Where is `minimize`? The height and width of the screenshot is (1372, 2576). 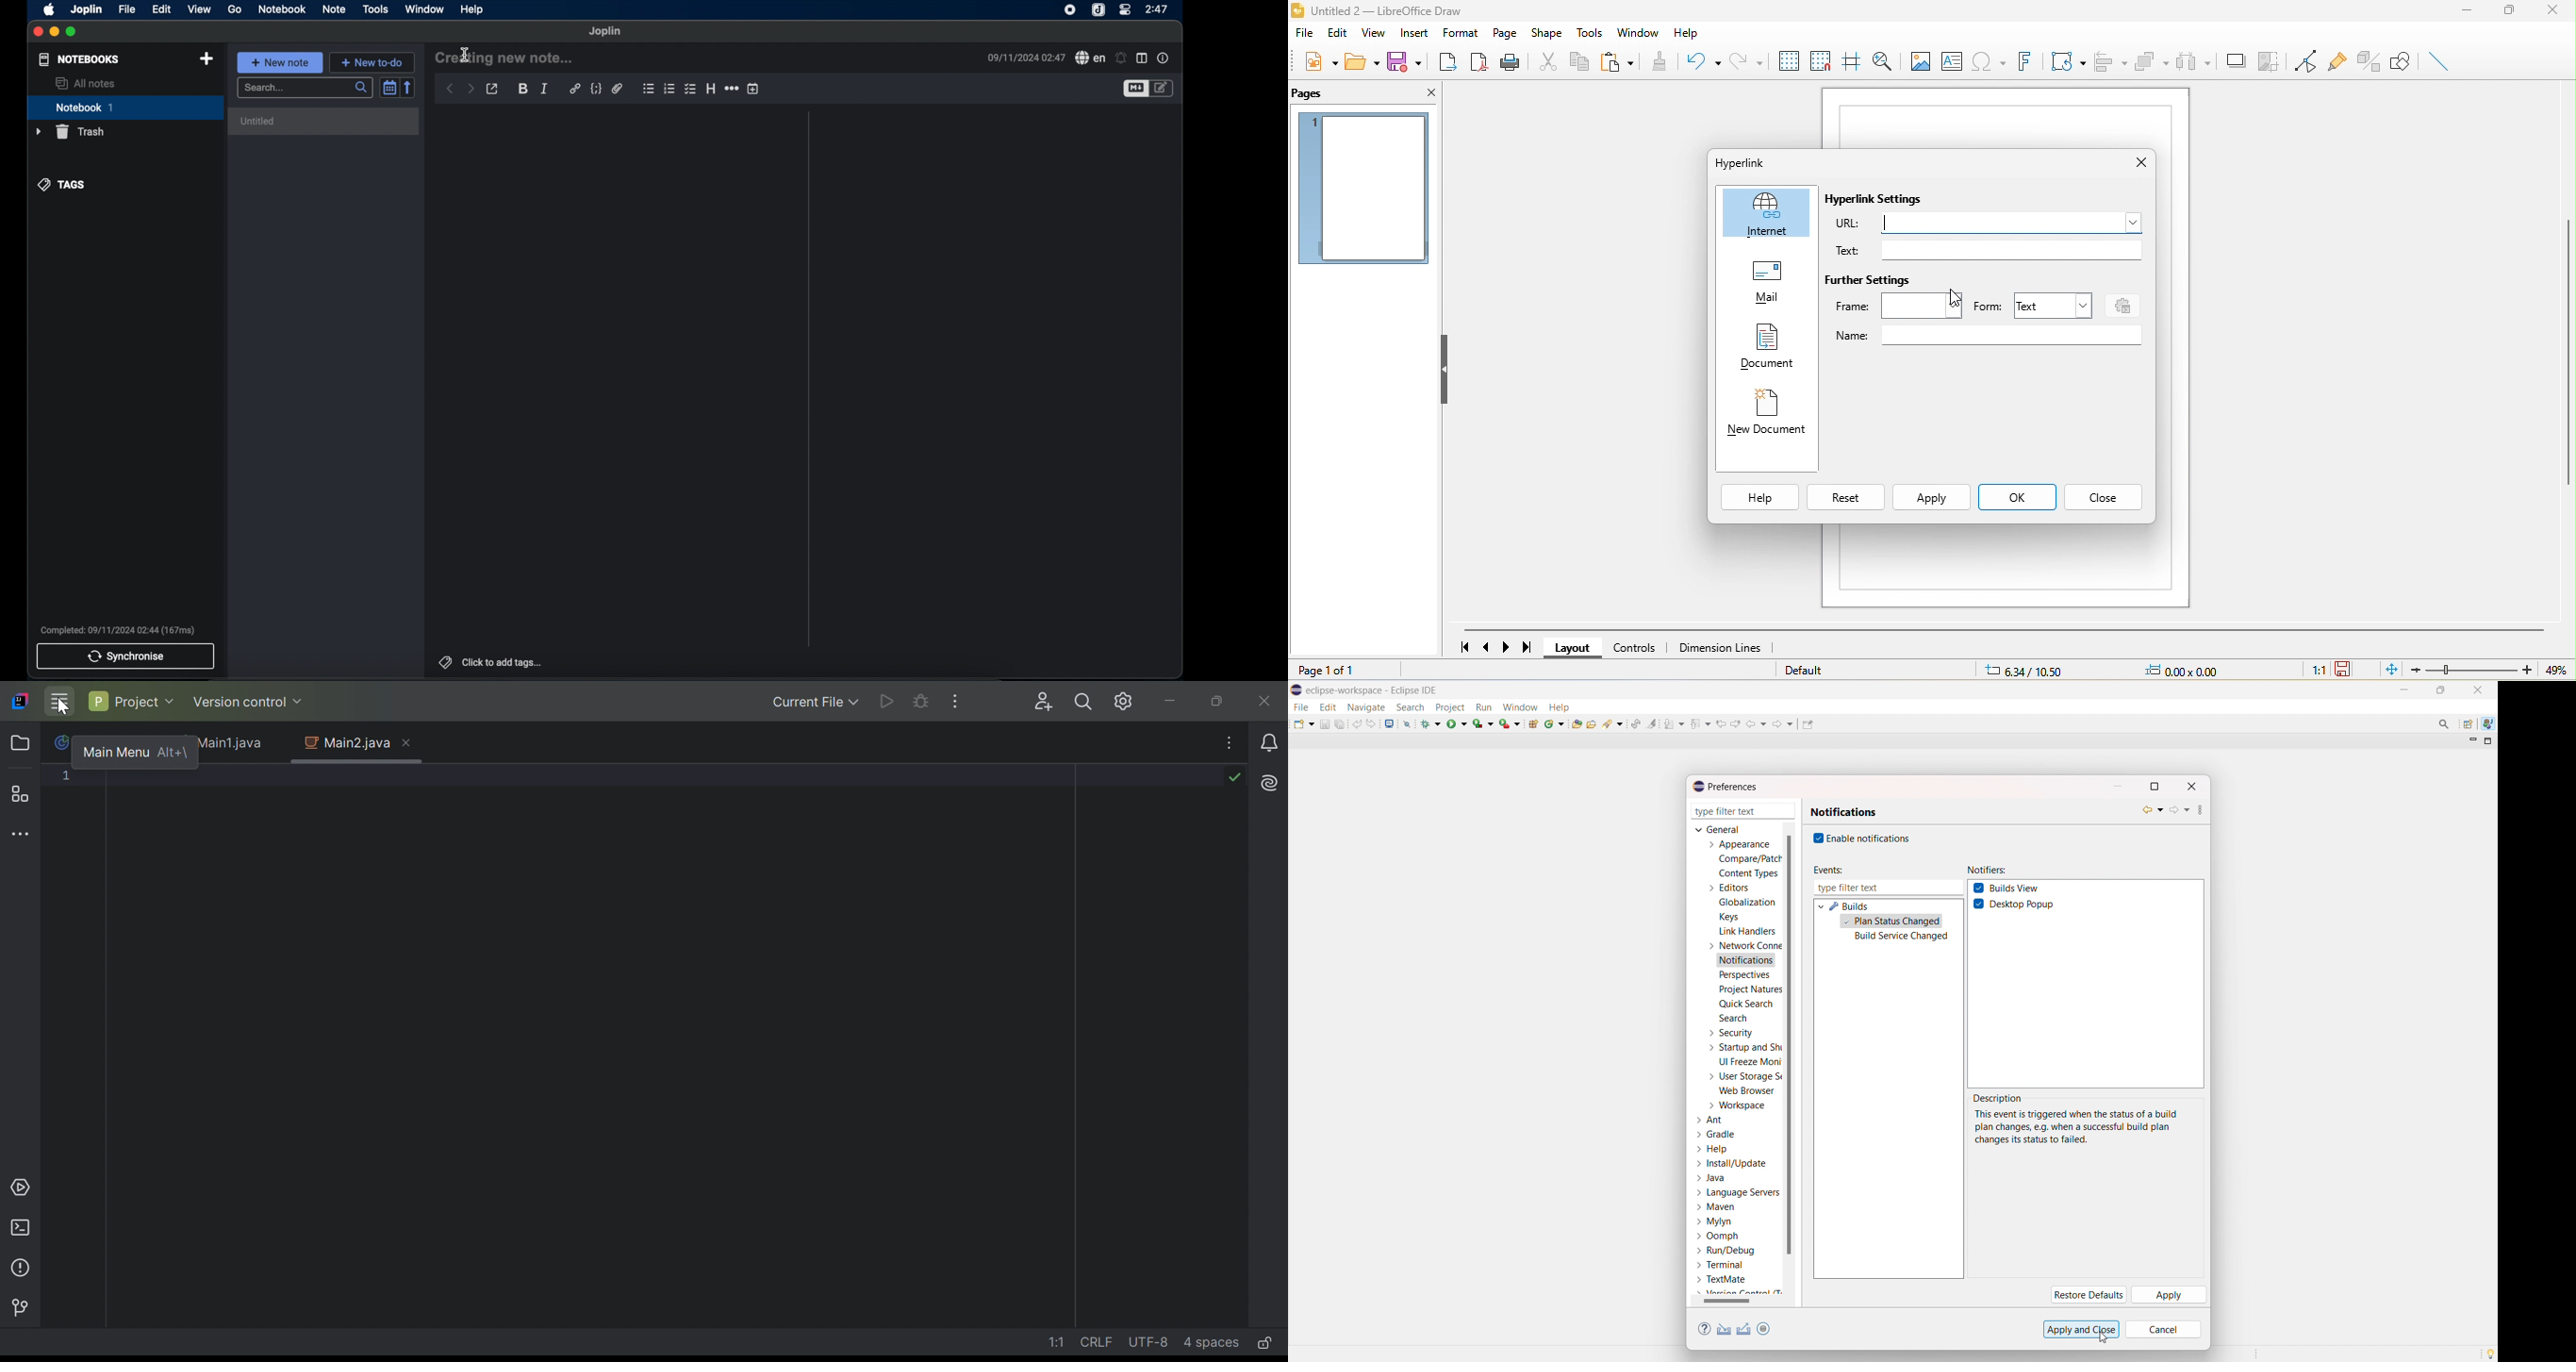 minimize is located at coordinates (2467, 10).